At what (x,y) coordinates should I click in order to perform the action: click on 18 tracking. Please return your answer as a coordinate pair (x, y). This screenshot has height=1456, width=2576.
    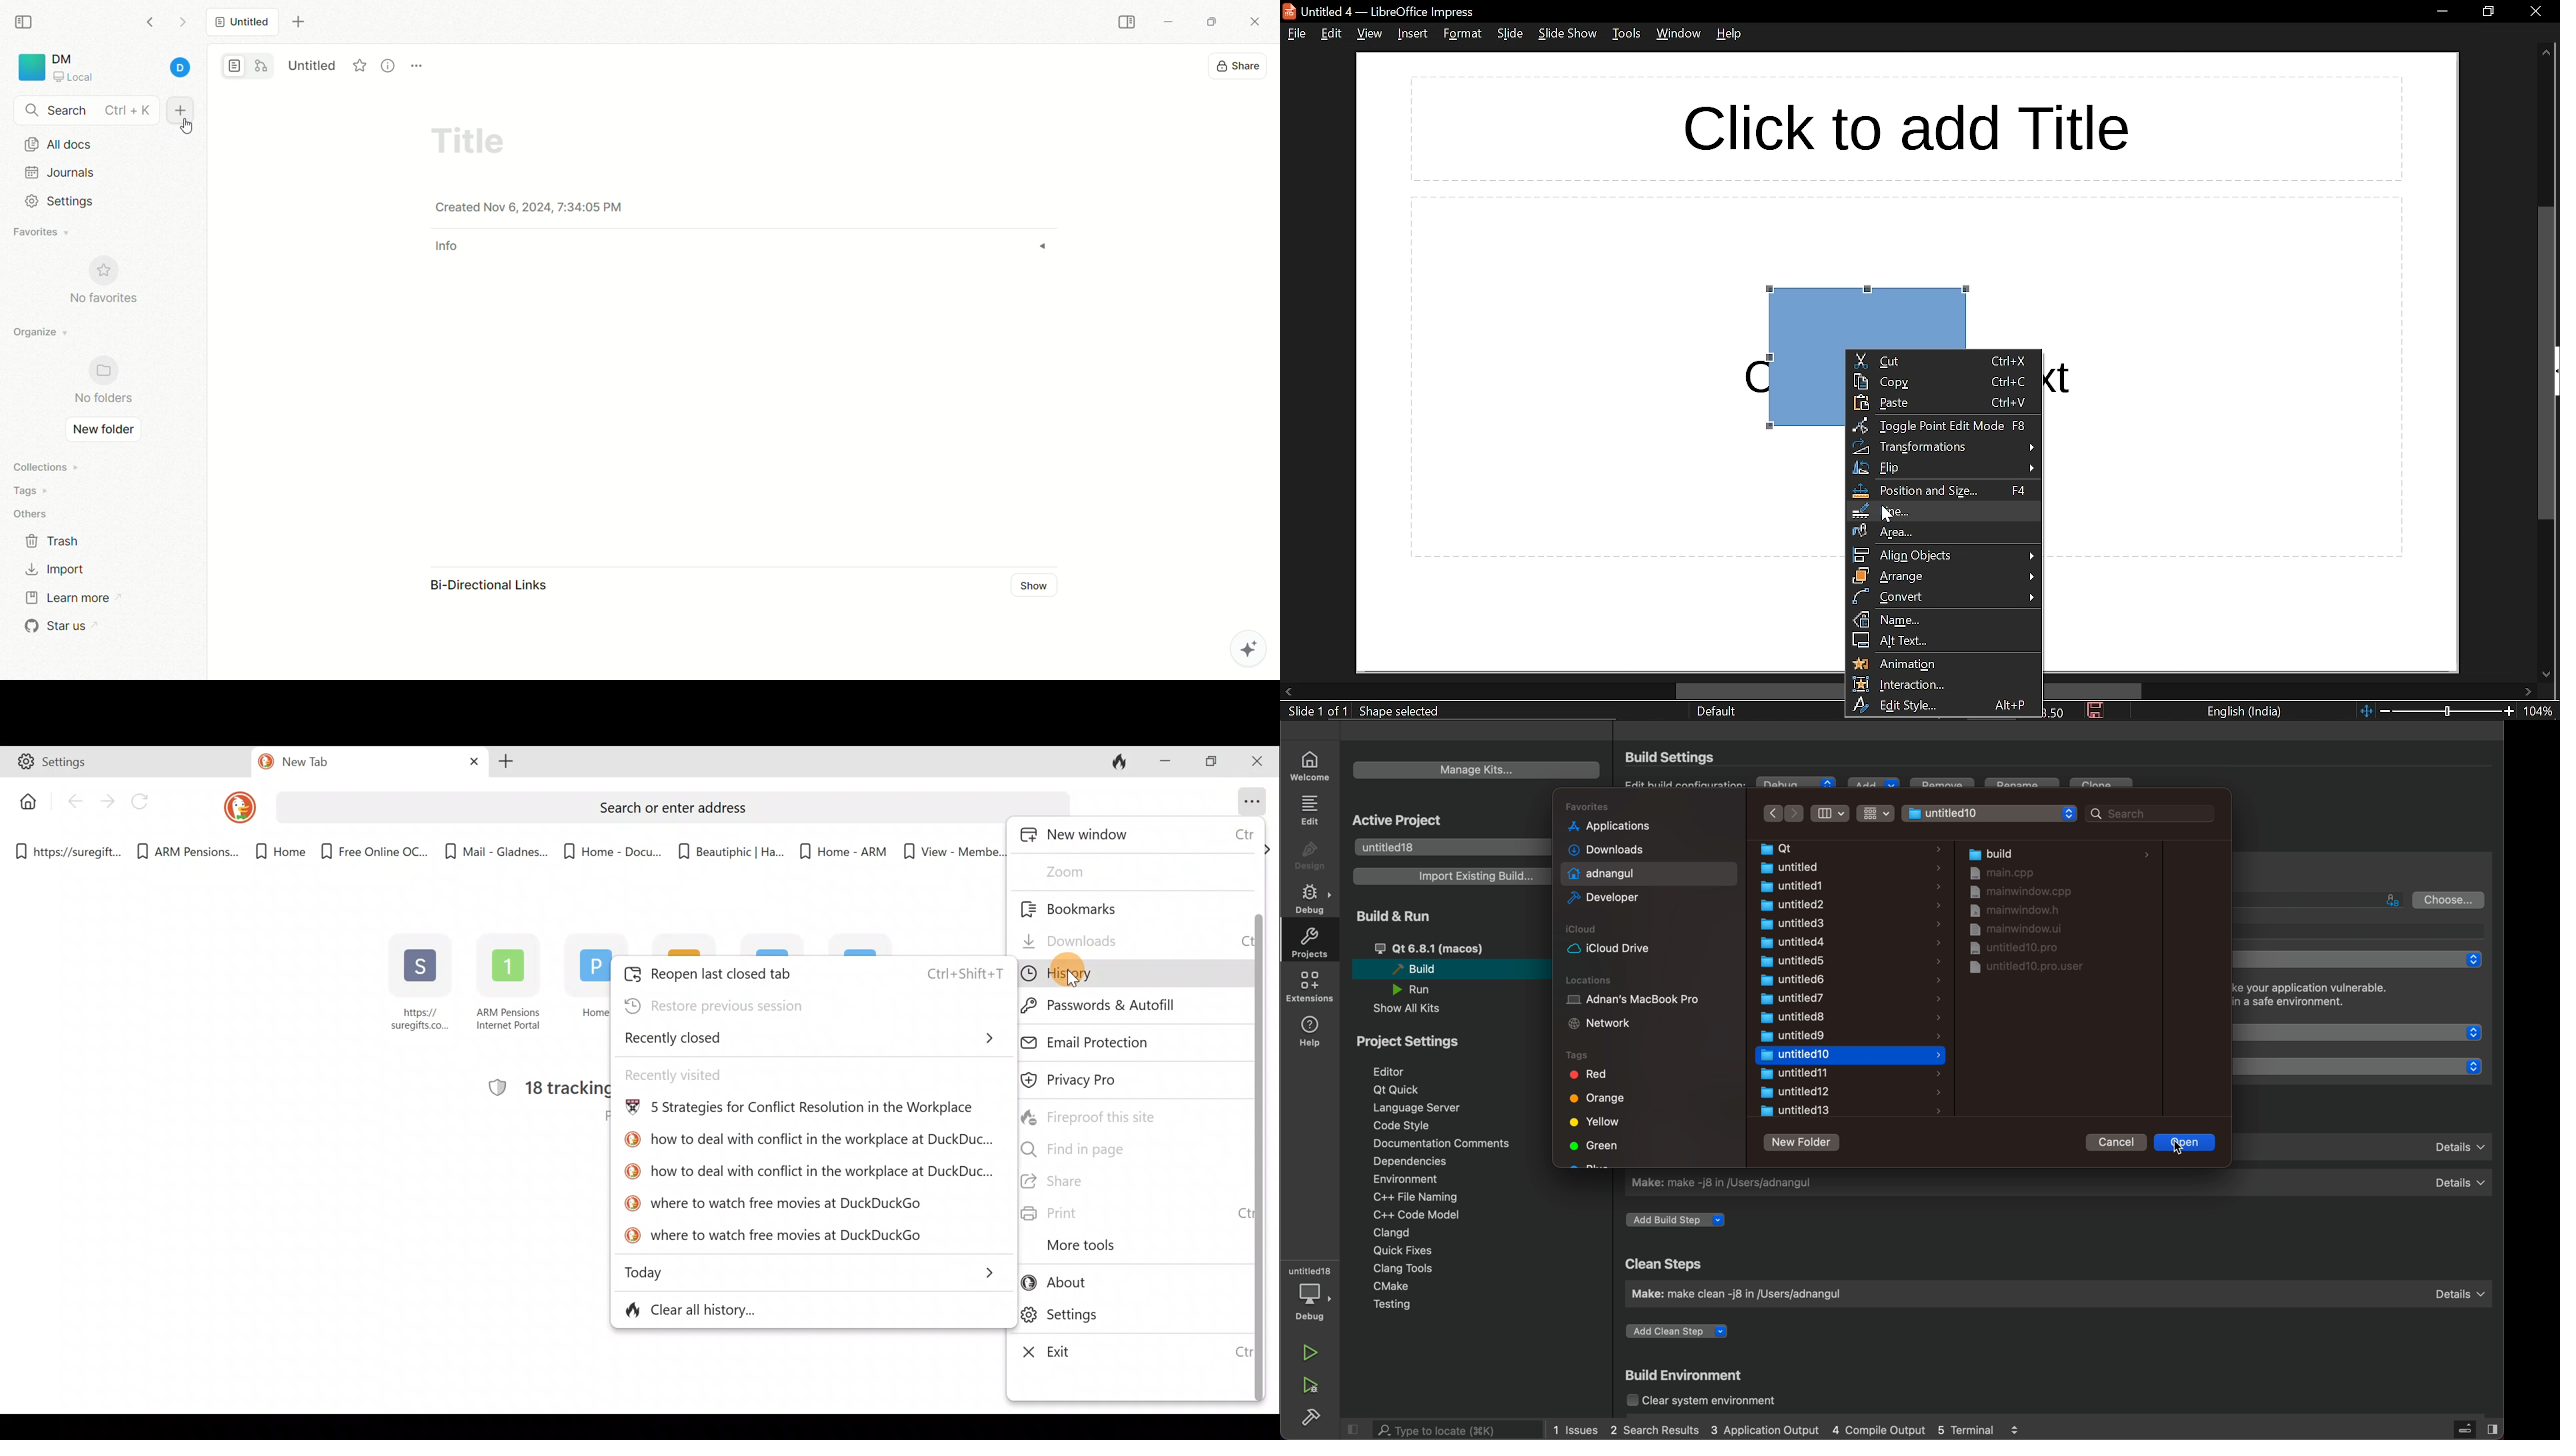
    Looking at the image, I should click on (567, 1087).